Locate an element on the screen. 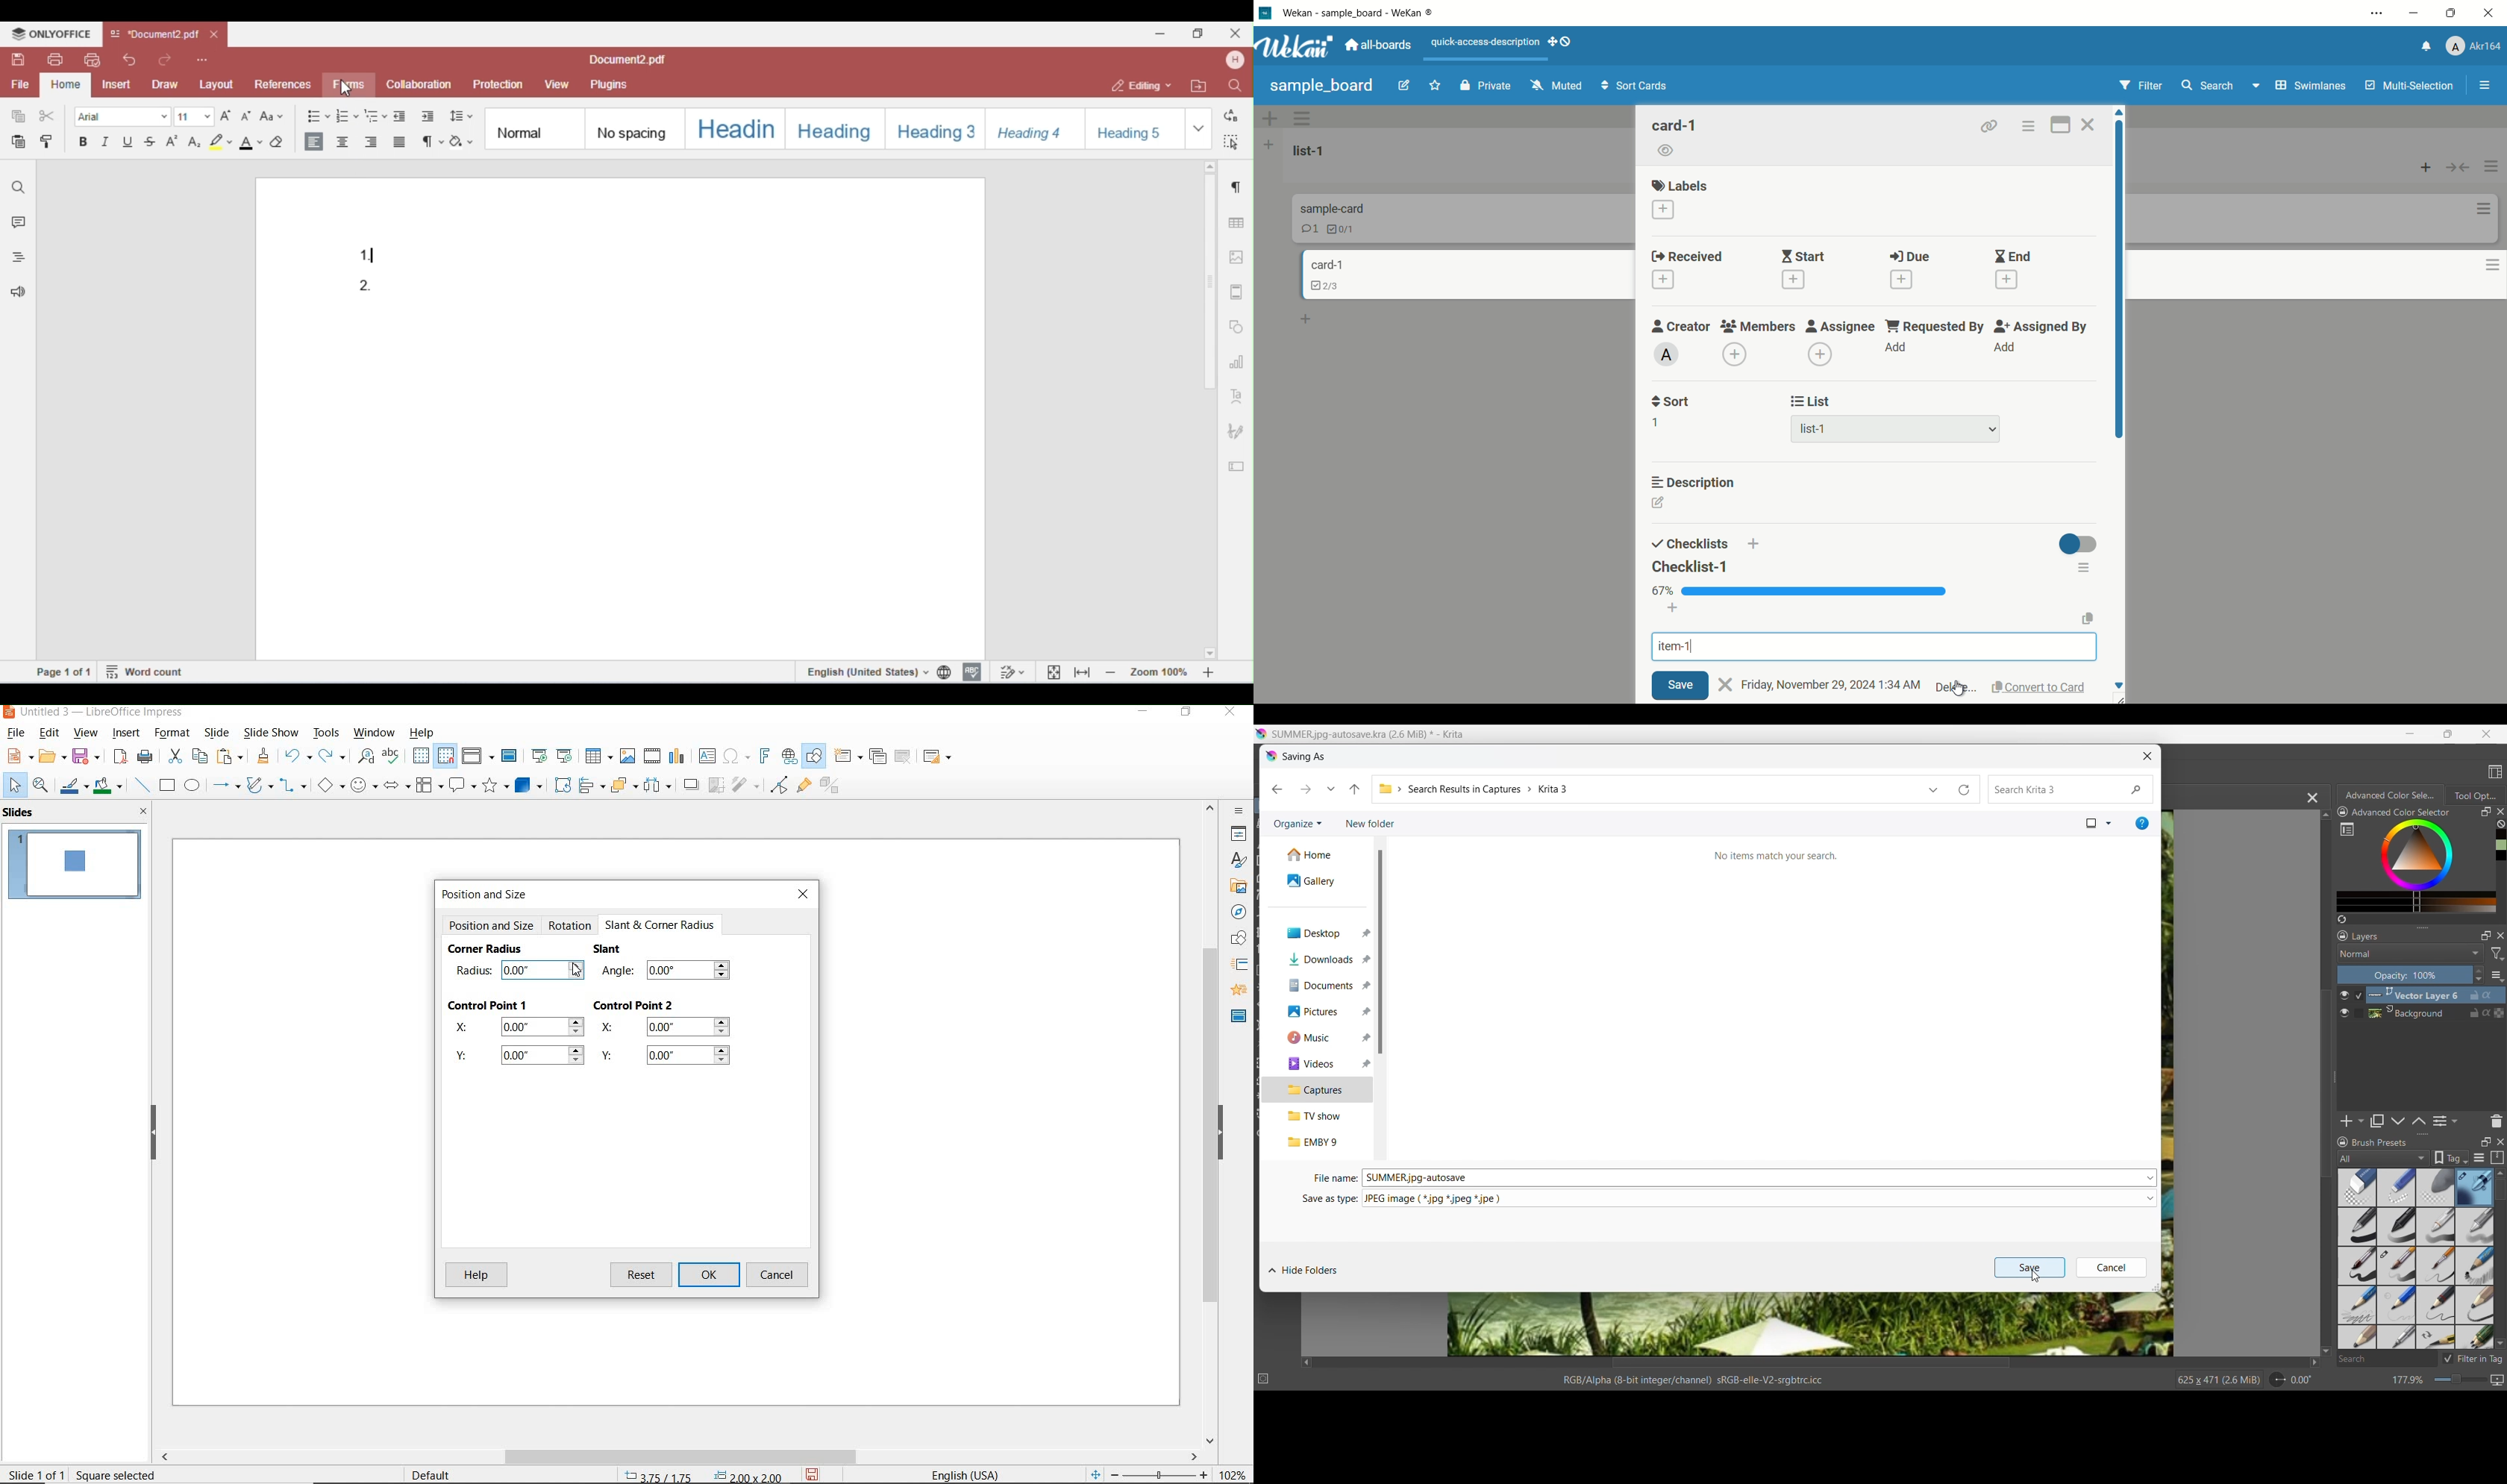 The width and height of the screenshot is (2520, 1484). item-1 is located at coordinates (1677, 647).